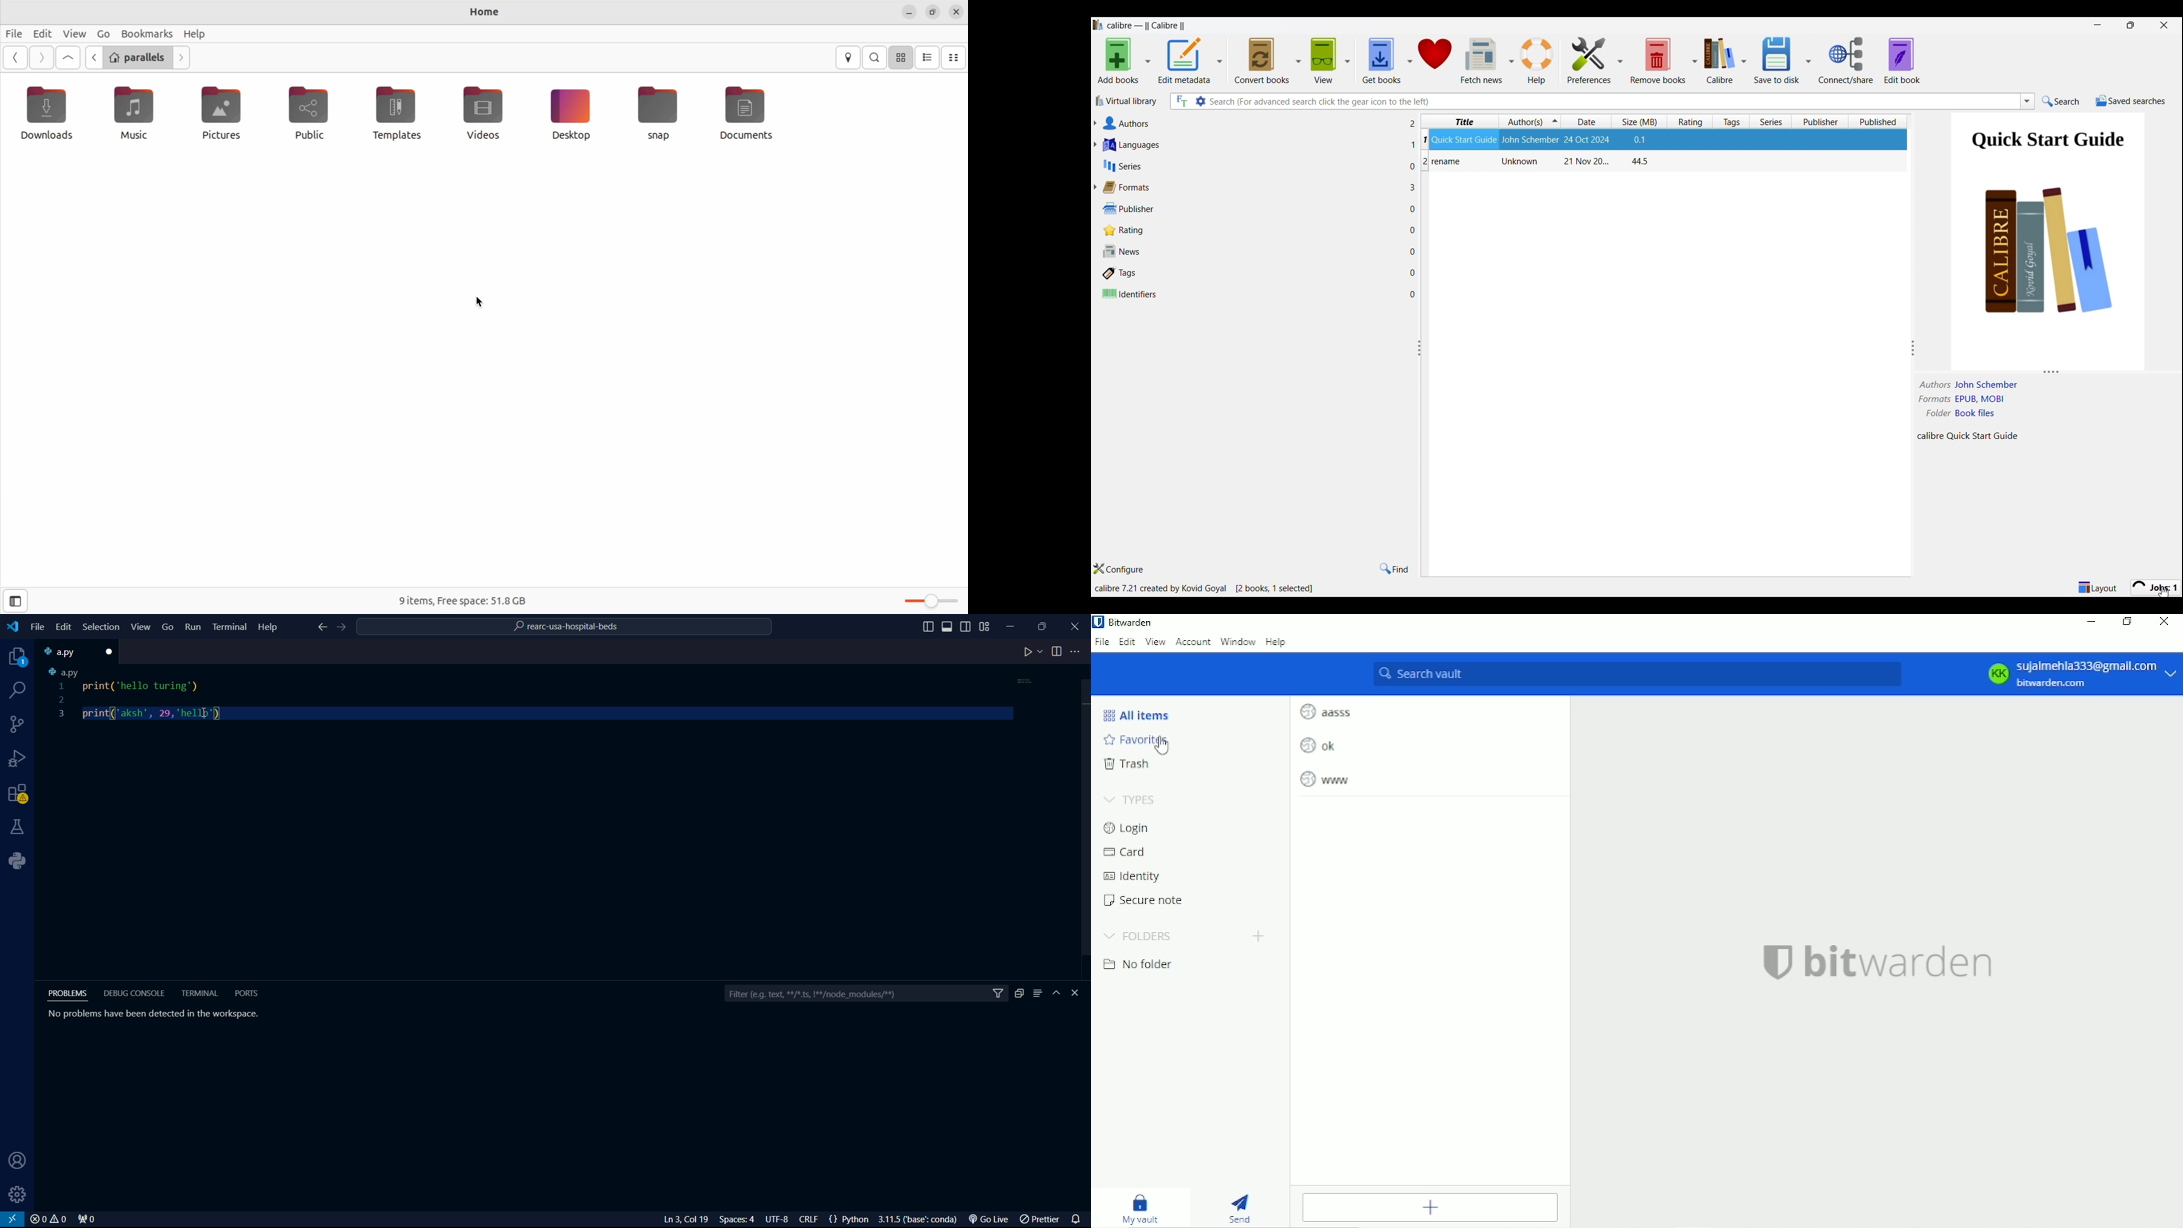 Image resolution: width=2184 pixels, height=1232 pixels. I want to click on Get books, so click(1380, 61).